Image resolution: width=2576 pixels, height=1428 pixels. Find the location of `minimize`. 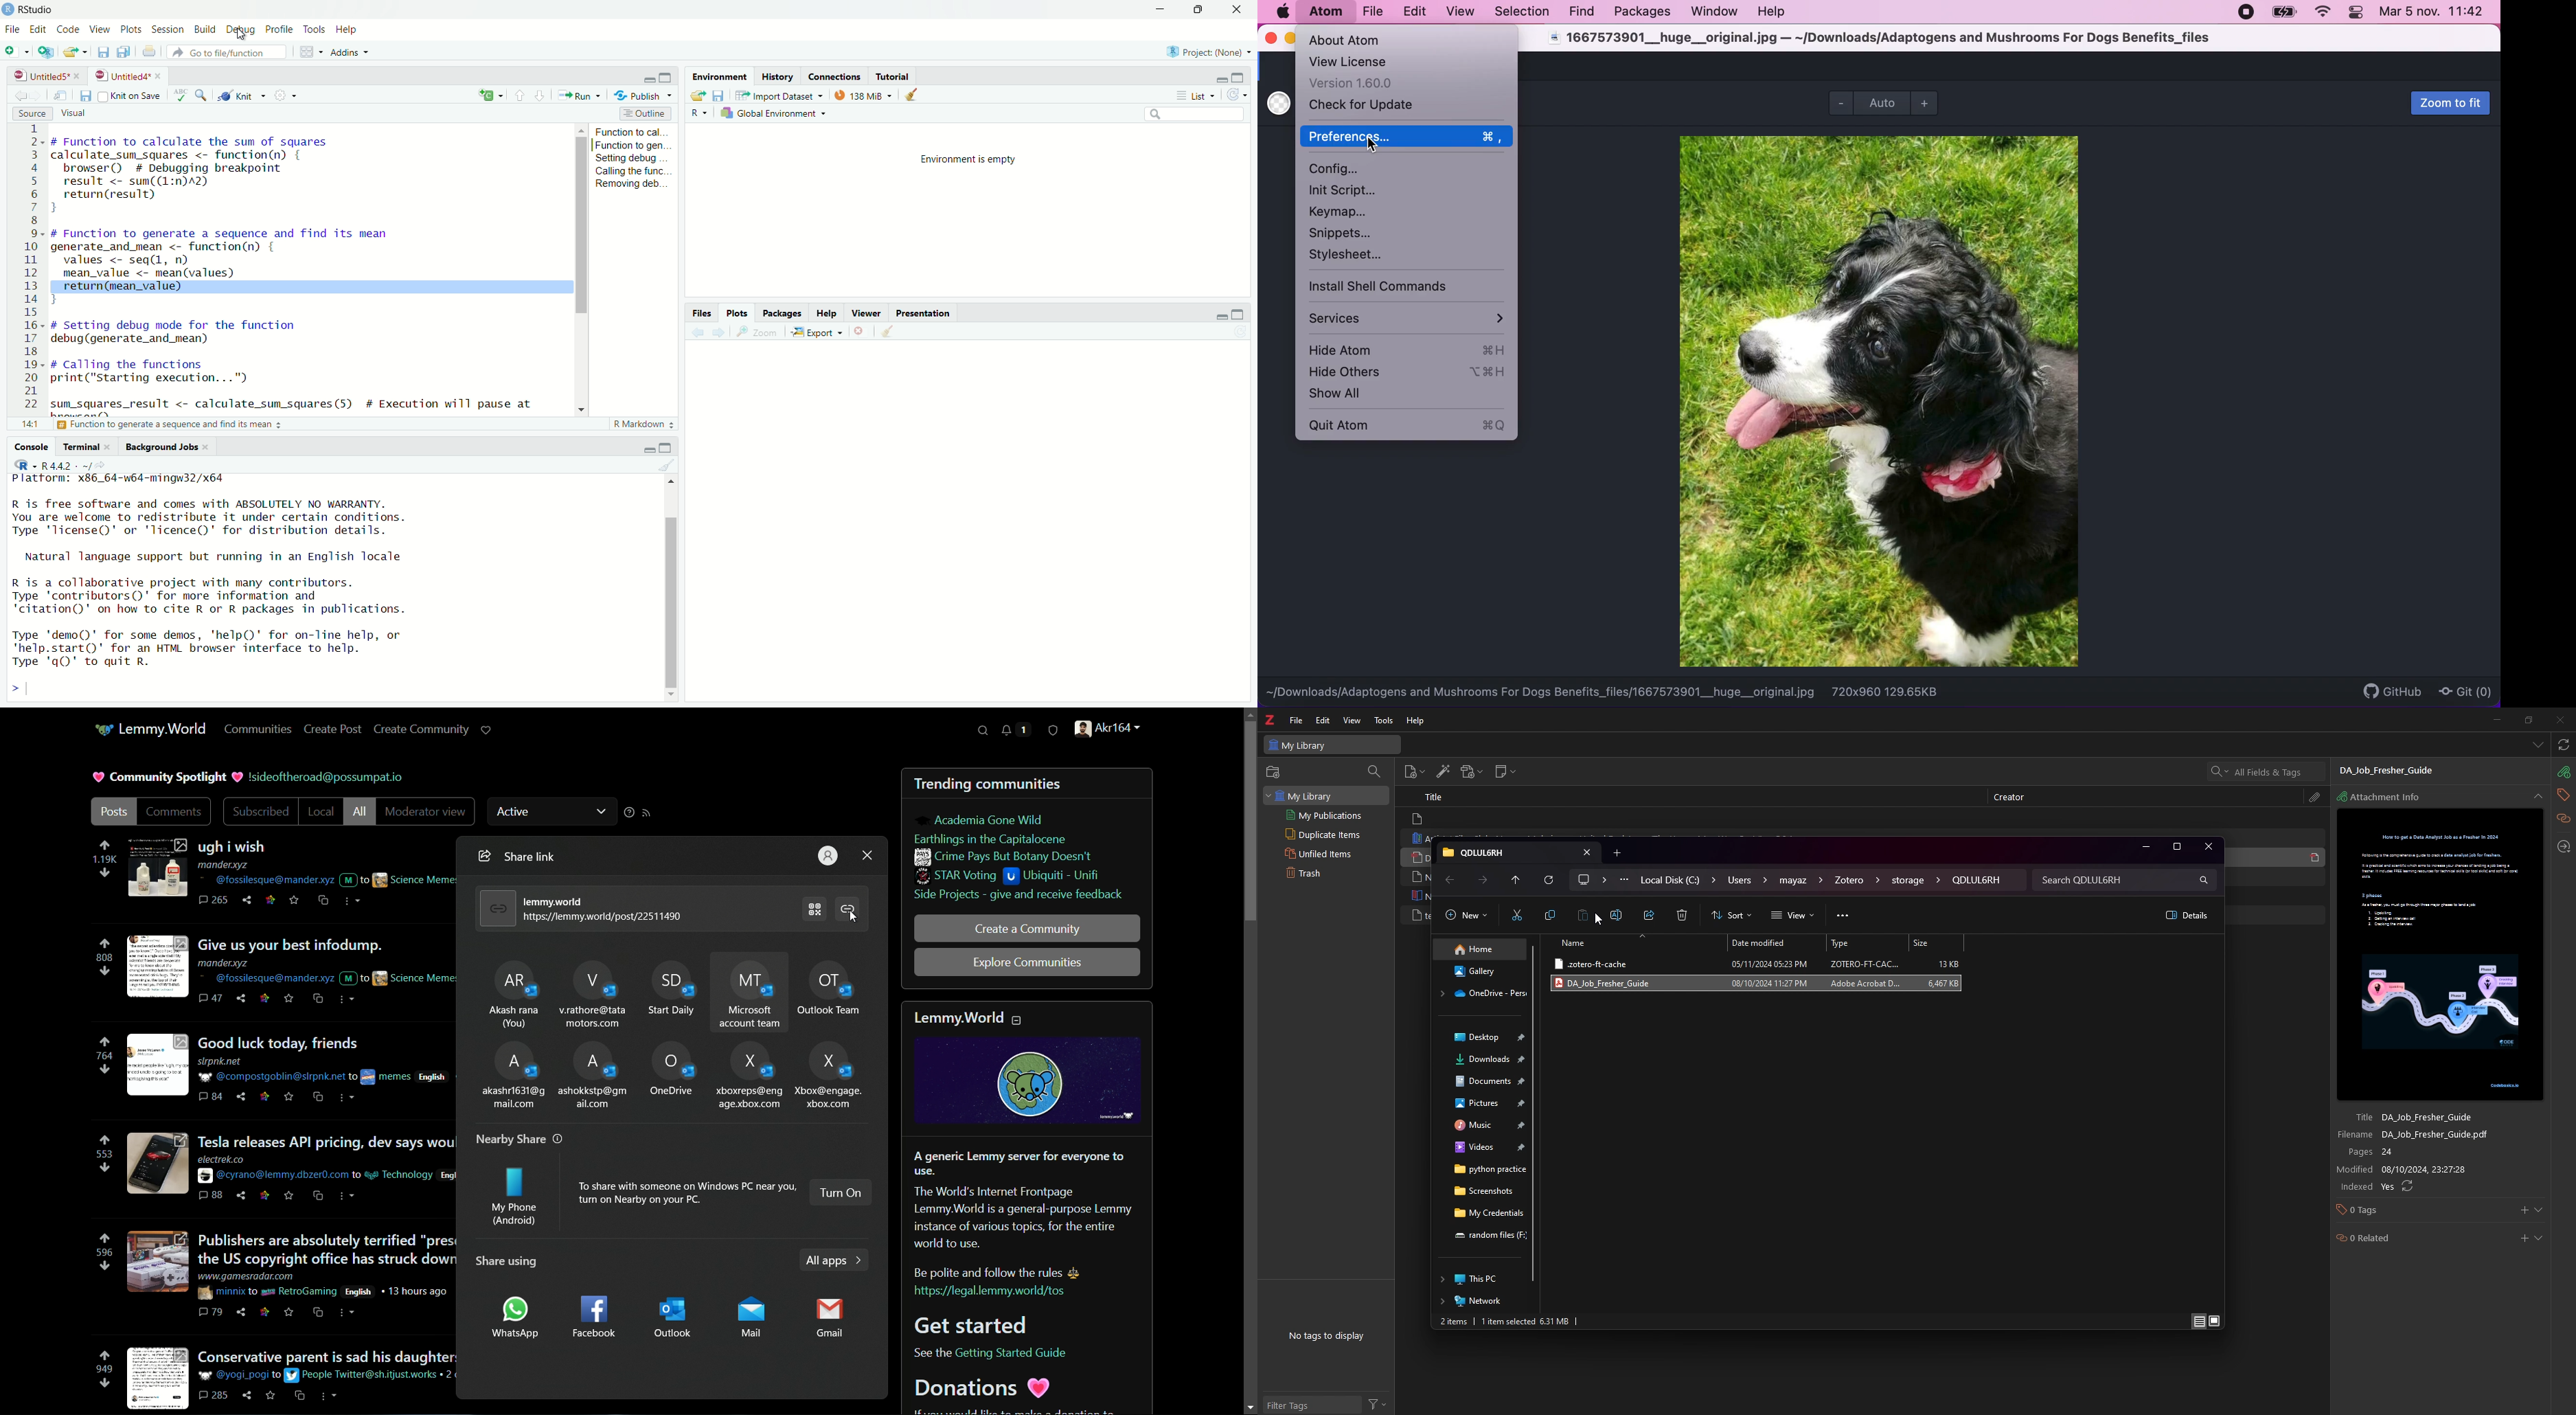

minimize is located at coordinates (644, 446).